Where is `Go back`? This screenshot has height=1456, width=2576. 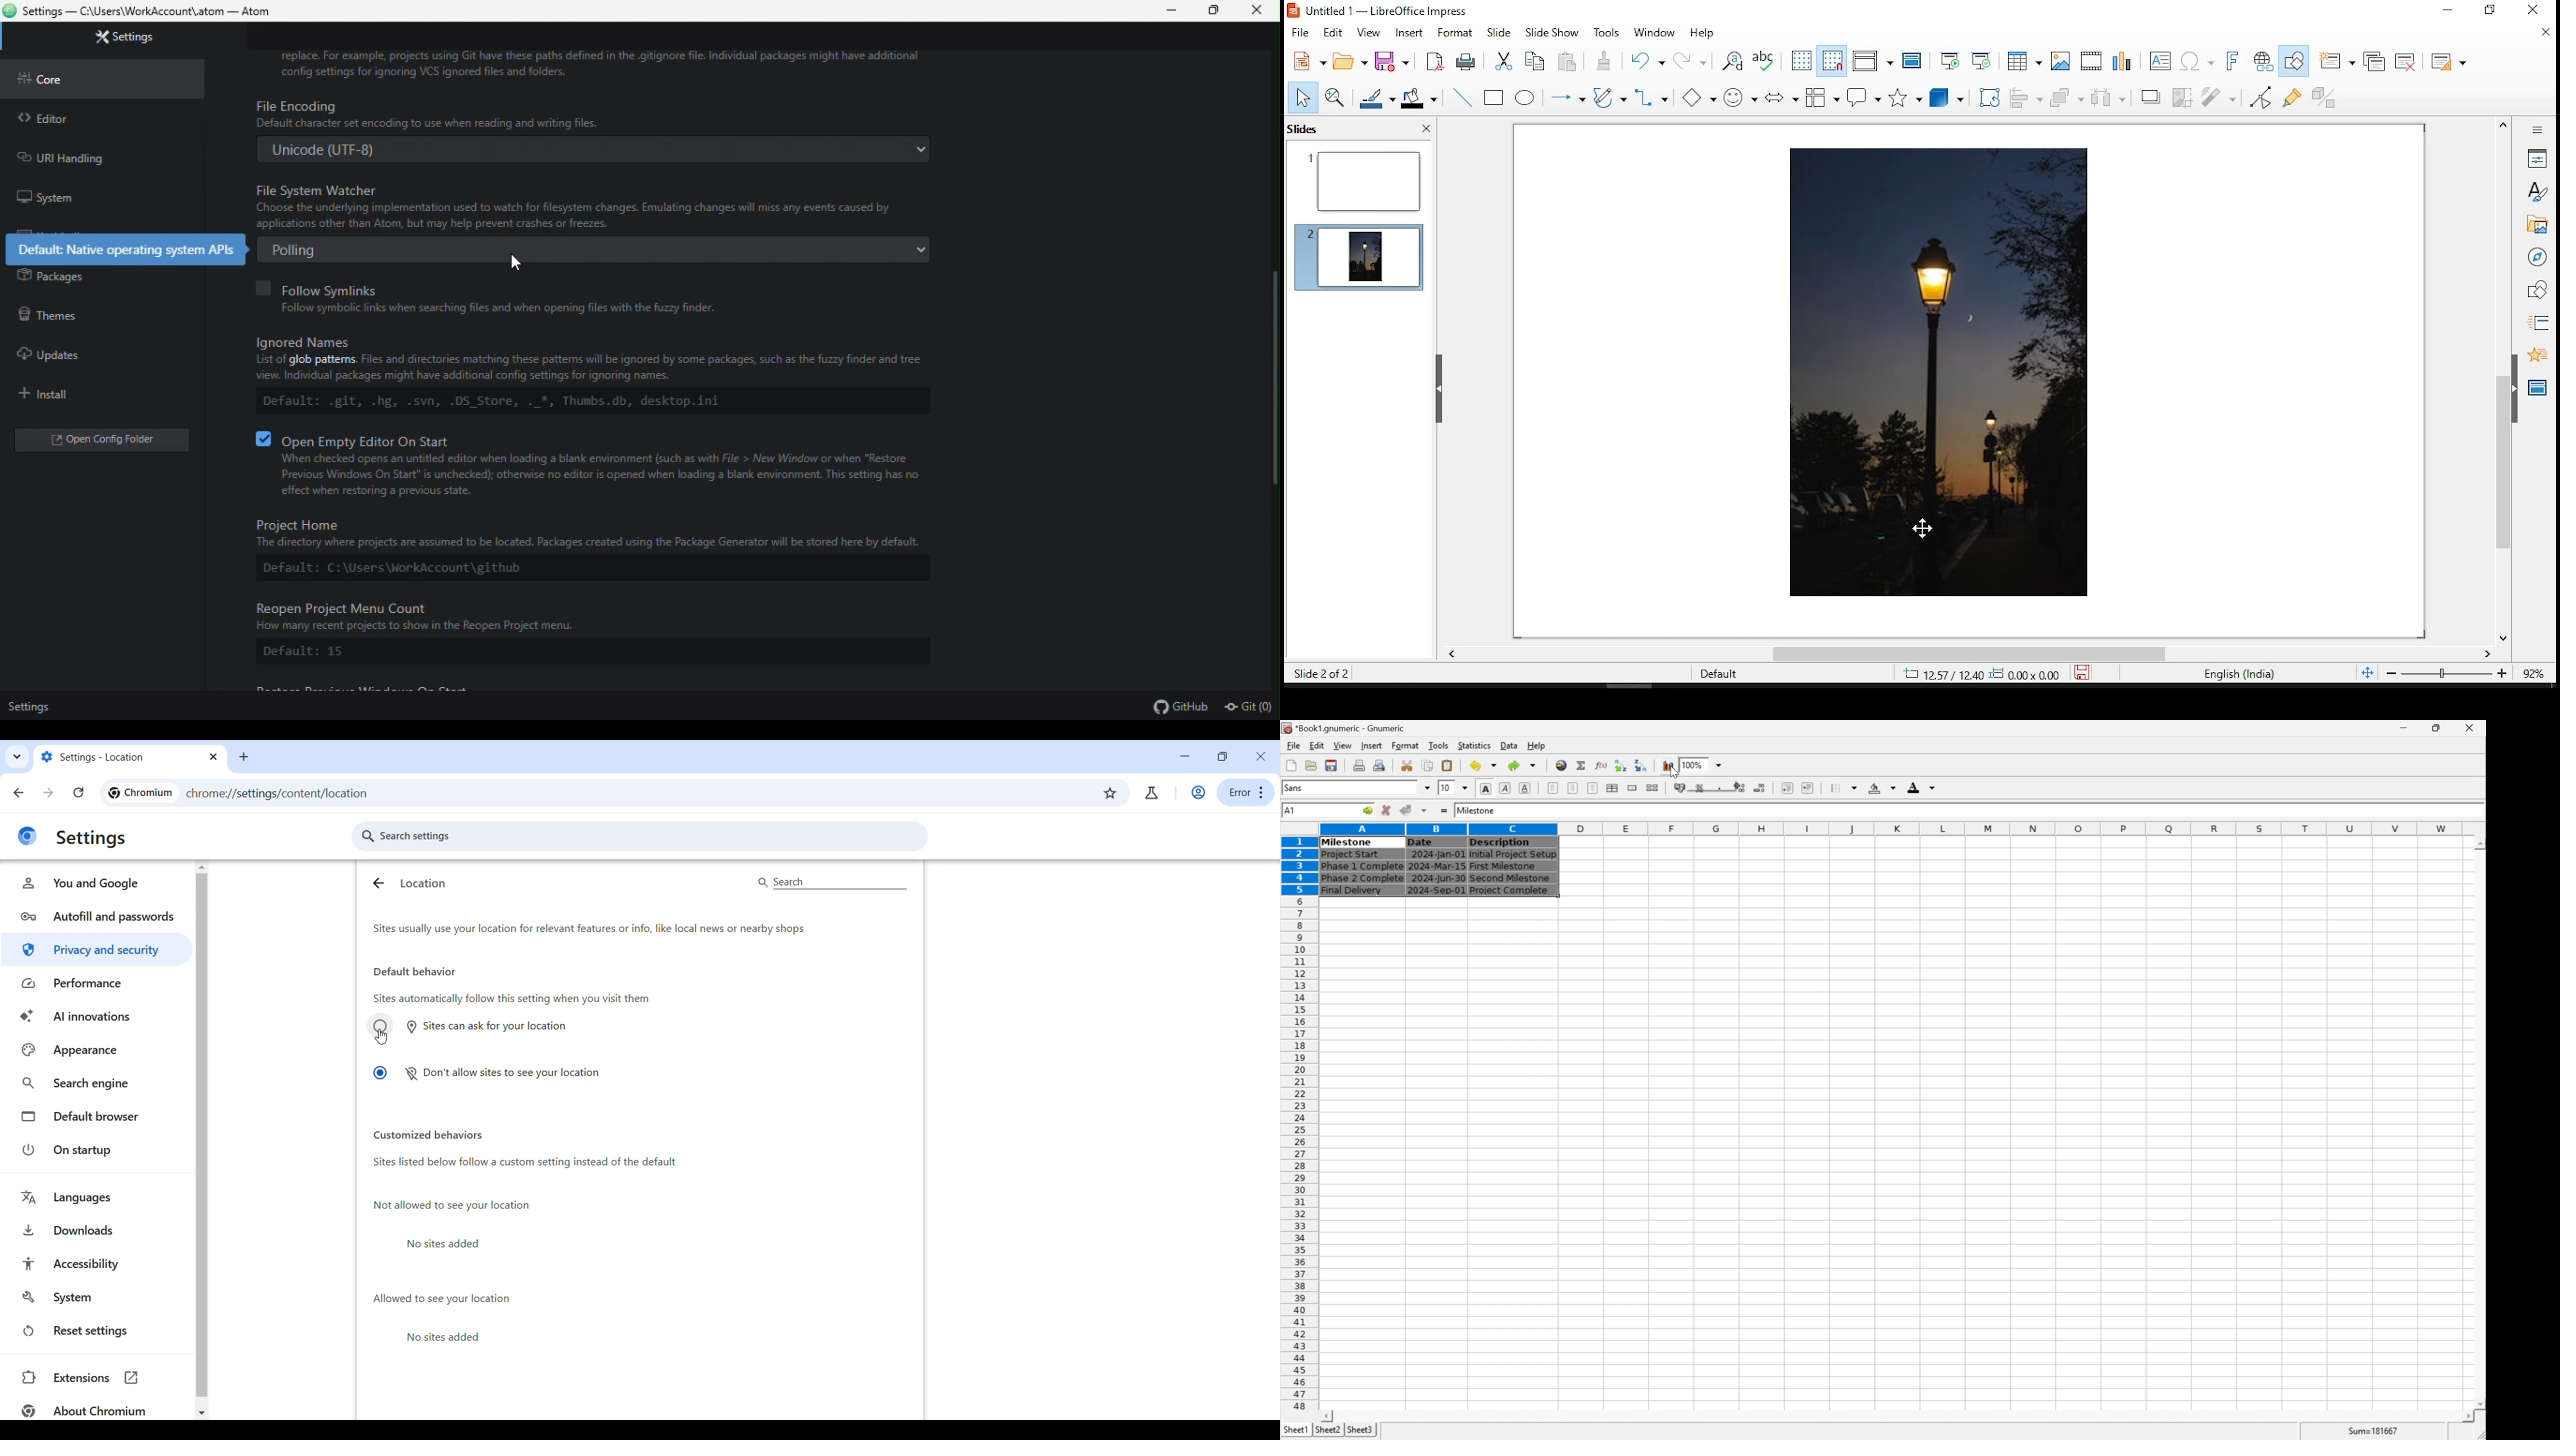 Go back is located at coordinates (378, 883).